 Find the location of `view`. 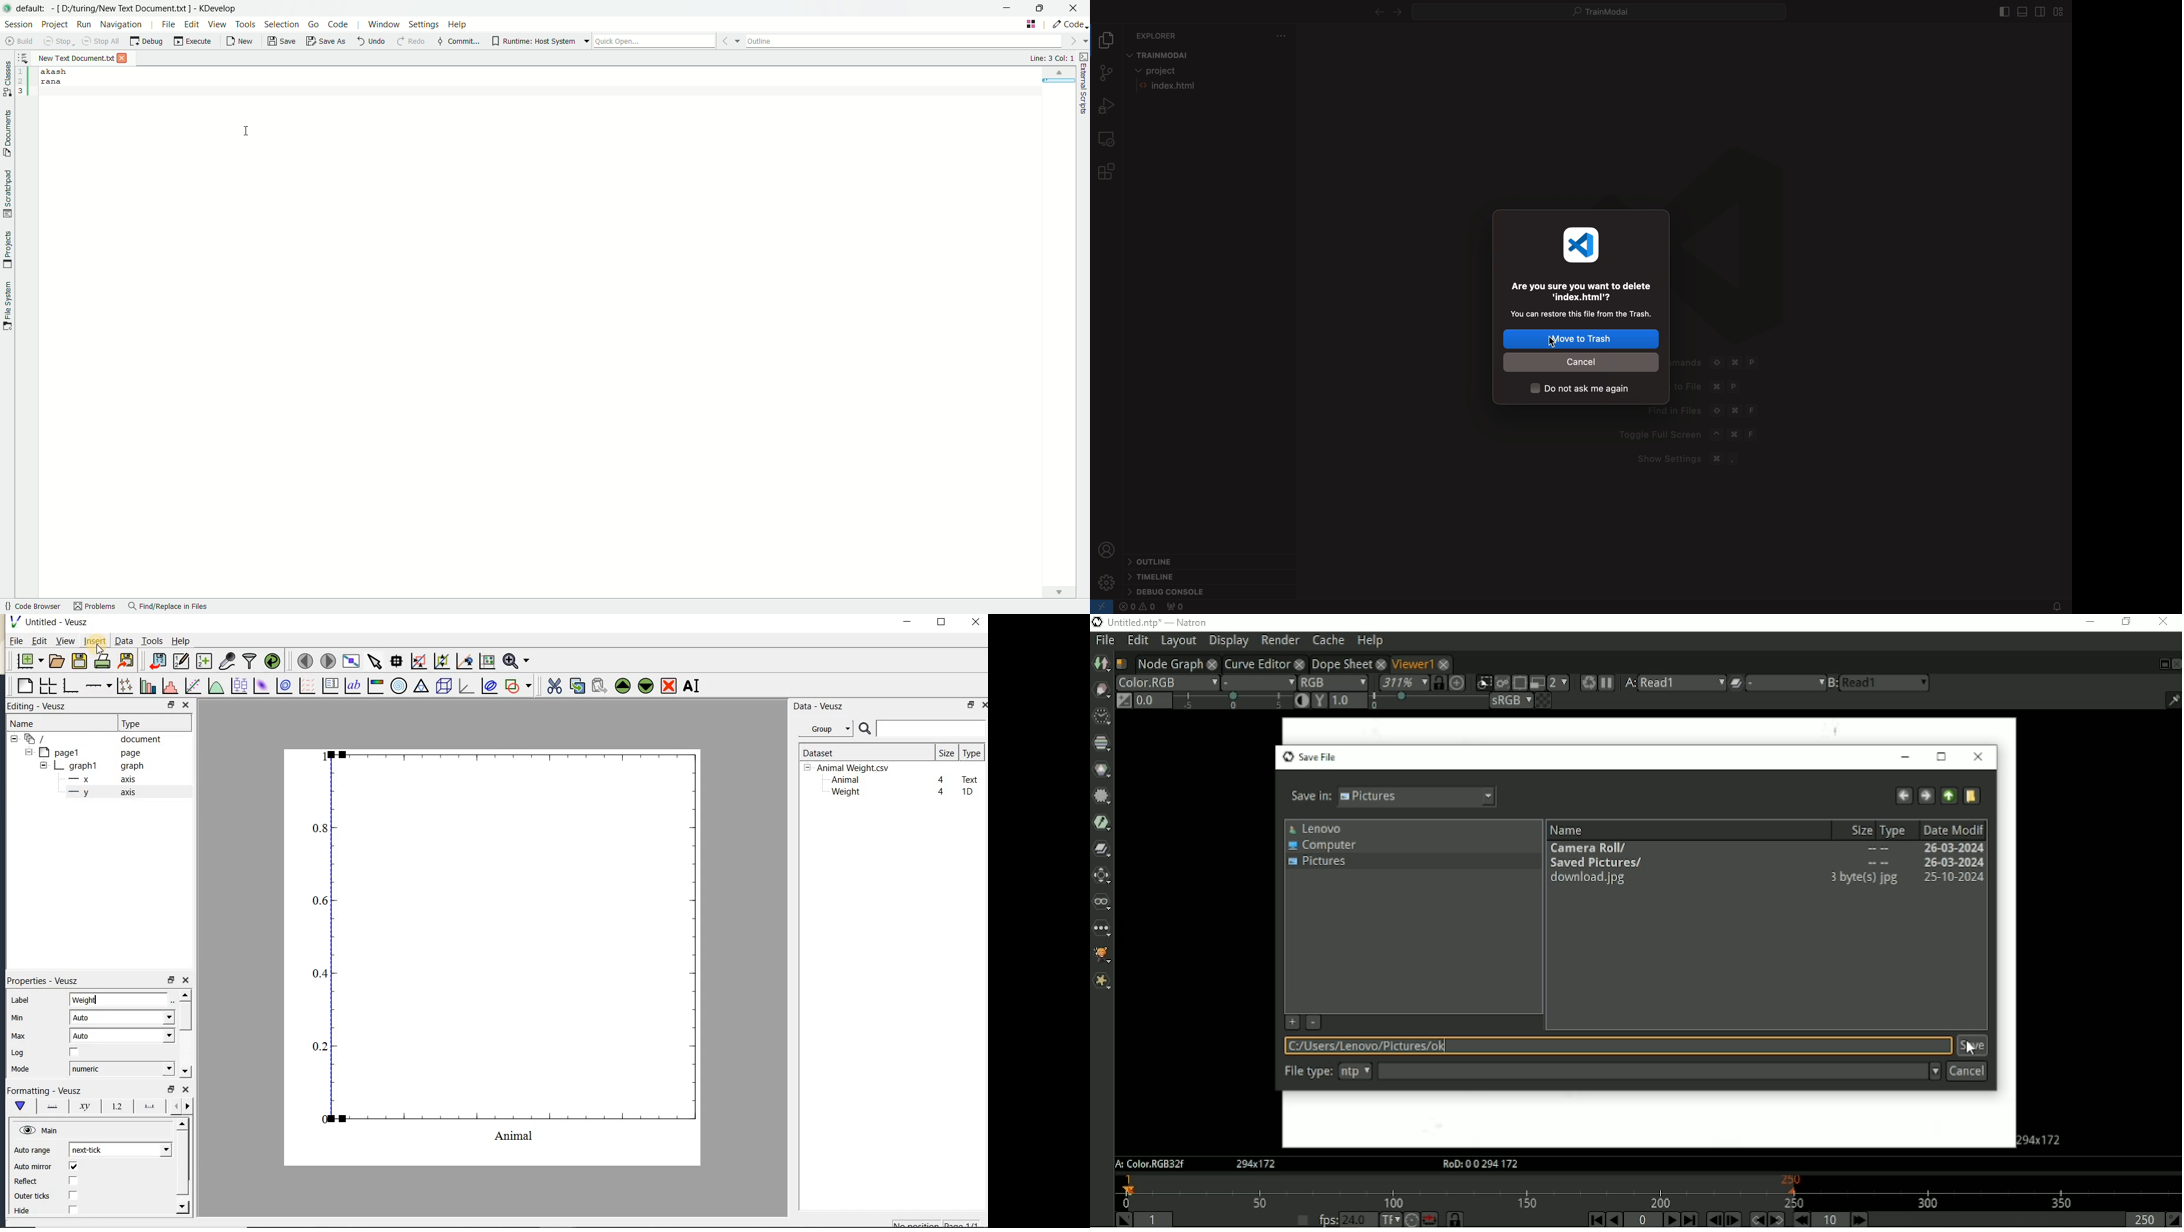

view is located at coordinates (64, 642).